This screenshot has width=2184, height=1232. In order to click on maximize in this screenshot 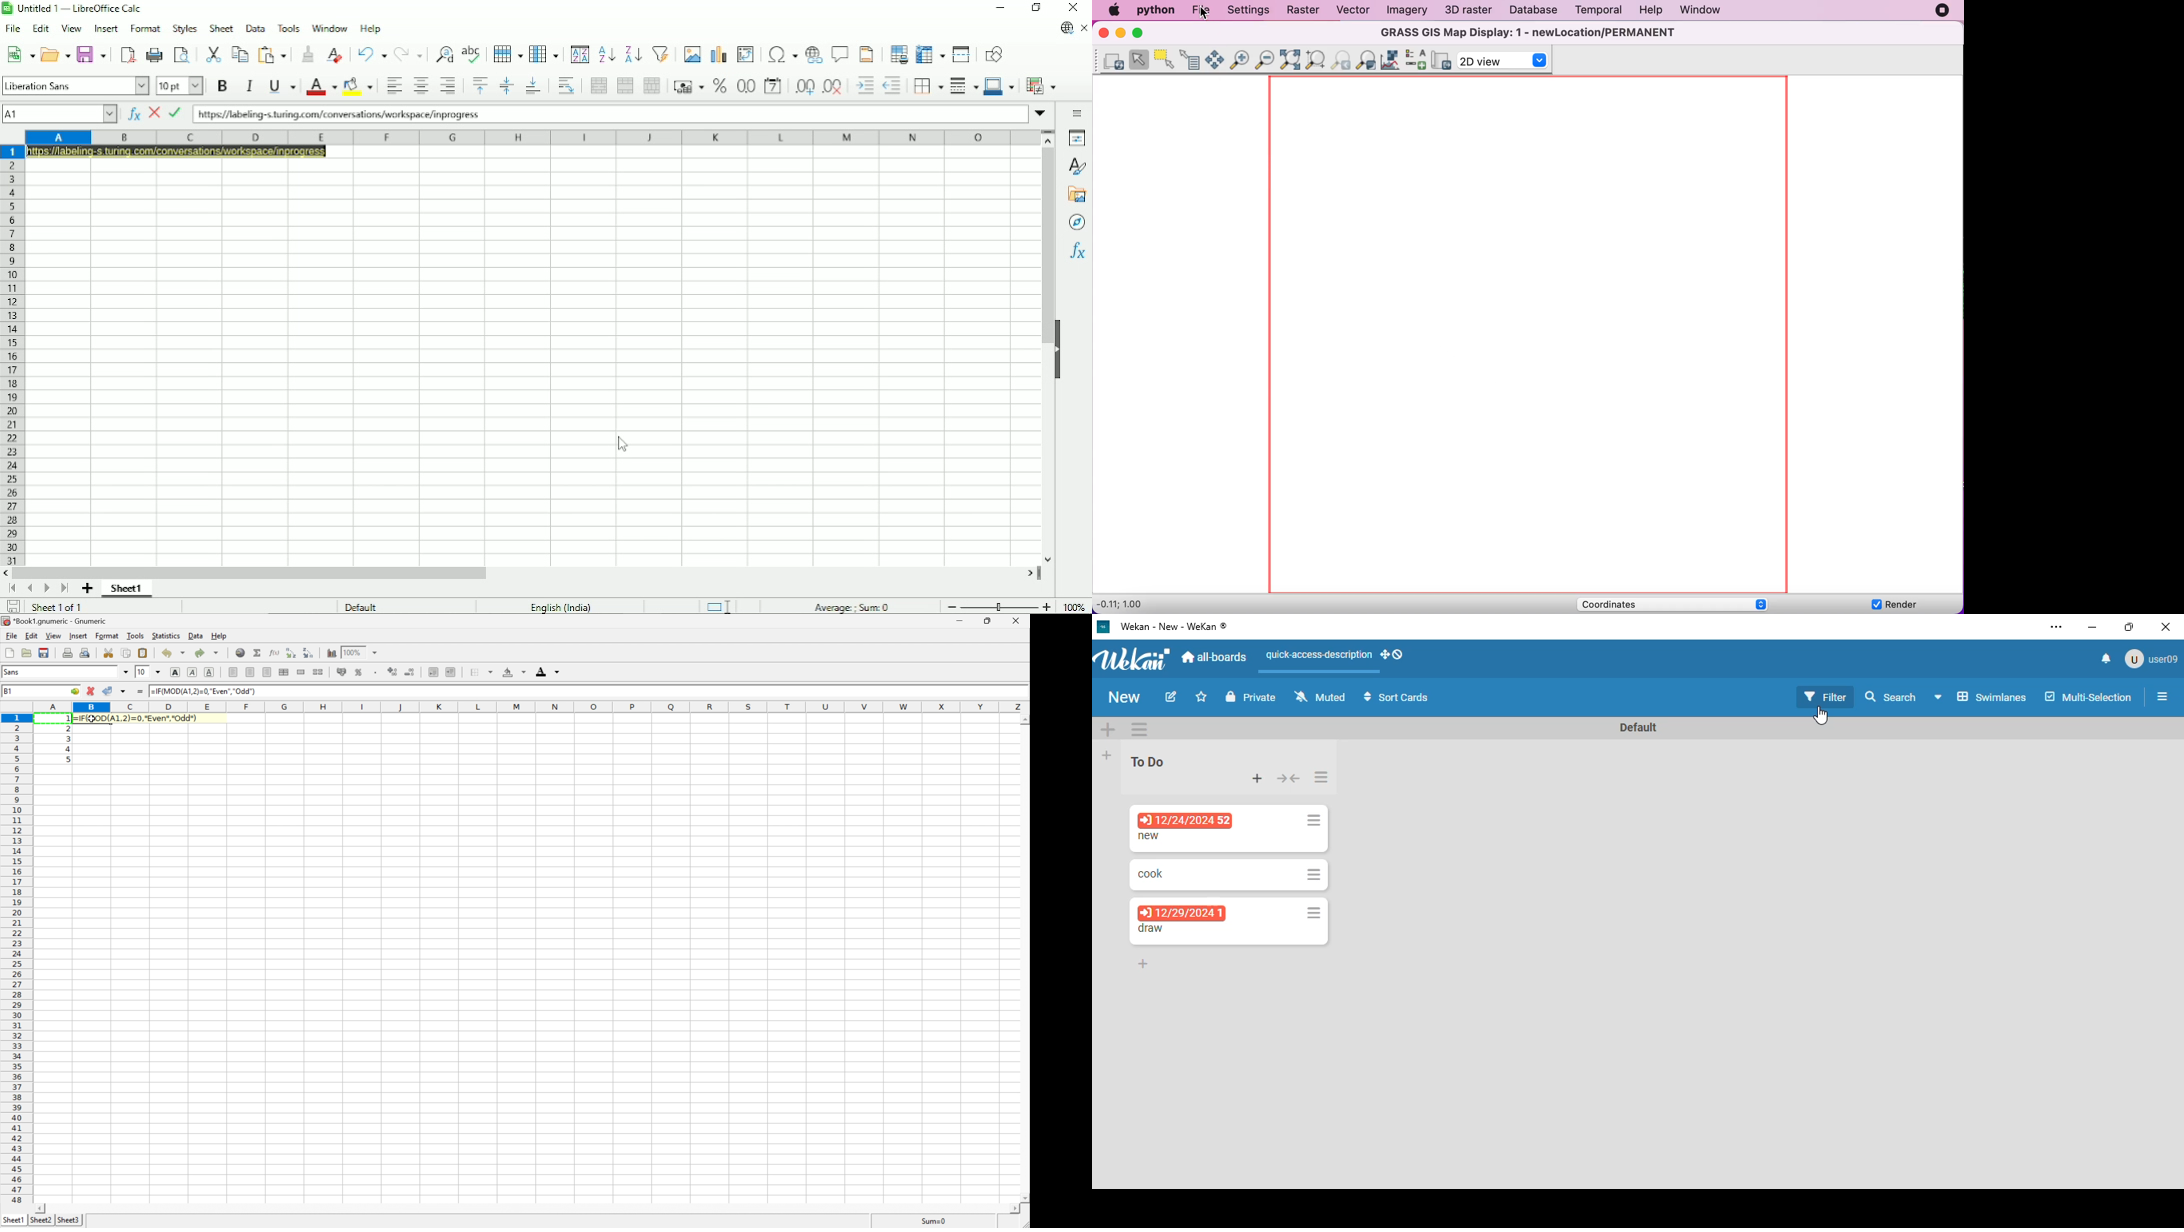, I will do `click(2128, 627)`.